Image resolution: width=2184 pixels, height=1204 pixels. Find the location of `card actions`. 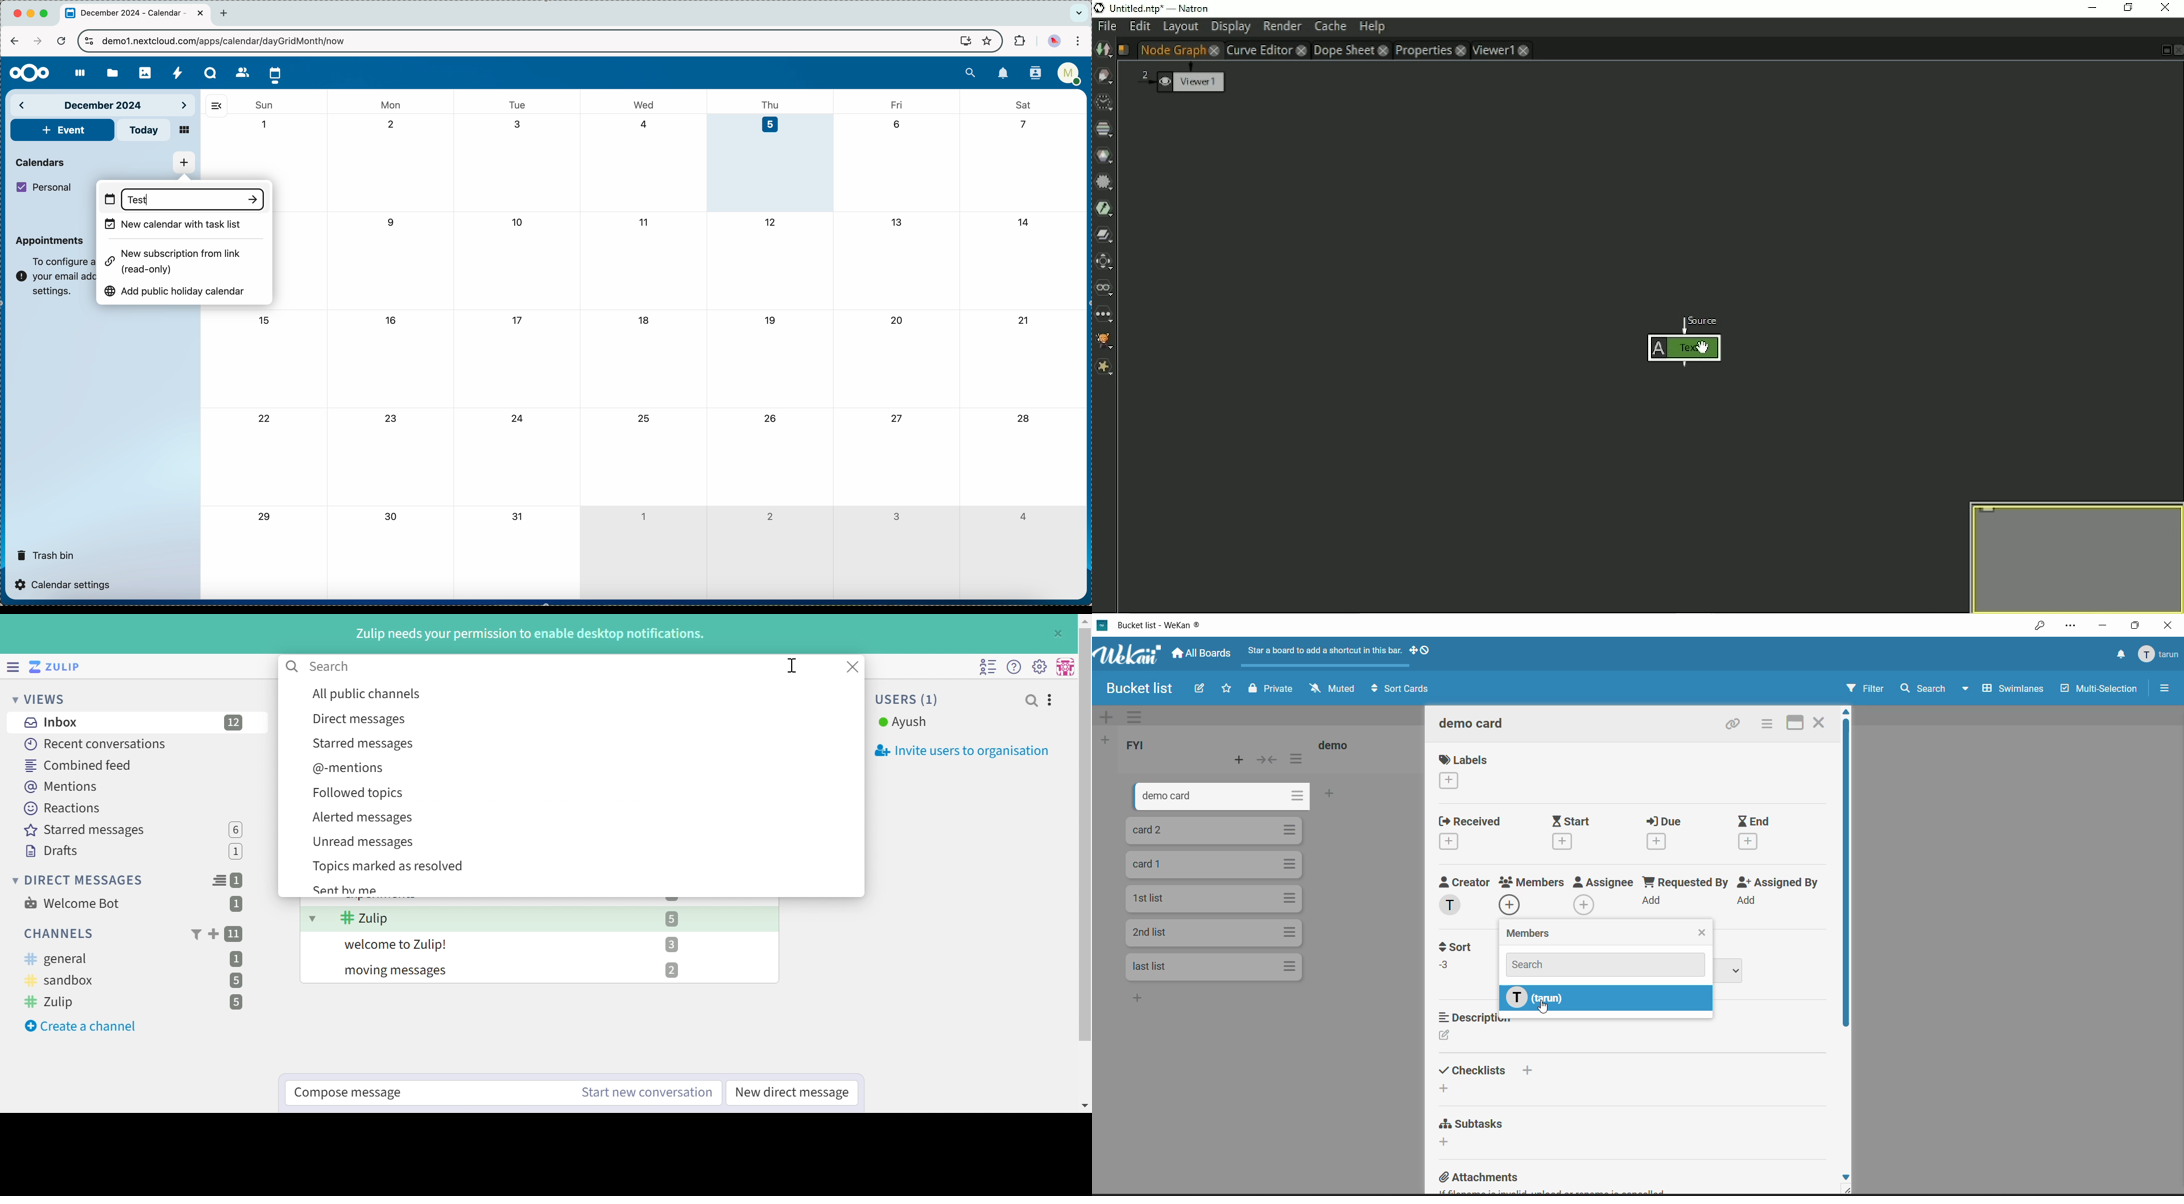

card actions is located at coordinates (1770, 723).